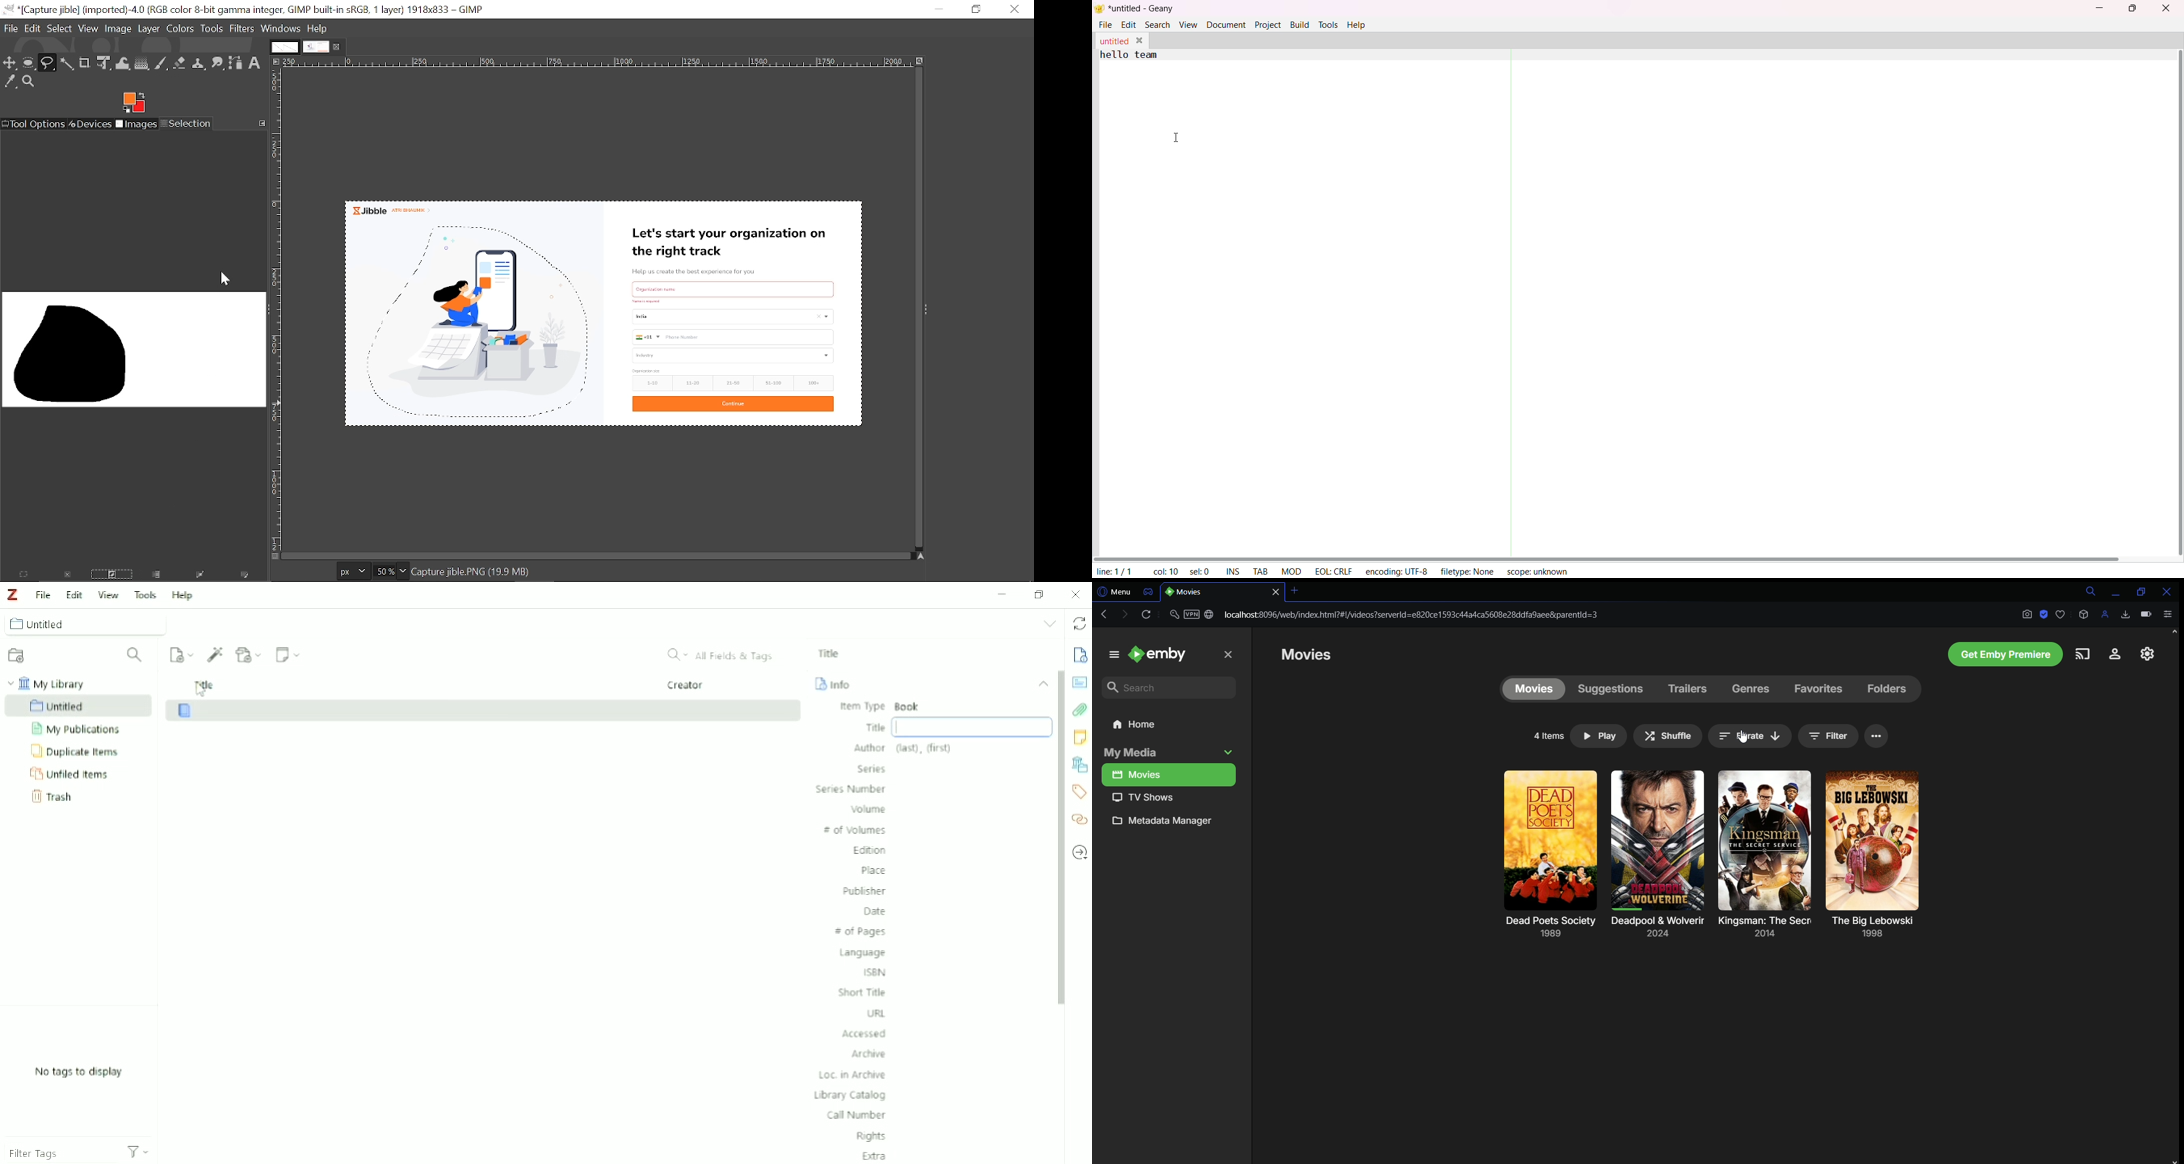 The width and height of the screenshot is (2184, 1176). What do you see at coordinates (1873, 840) in the screenshot?
I see `movie poster` at bounding box center [1873, 840].